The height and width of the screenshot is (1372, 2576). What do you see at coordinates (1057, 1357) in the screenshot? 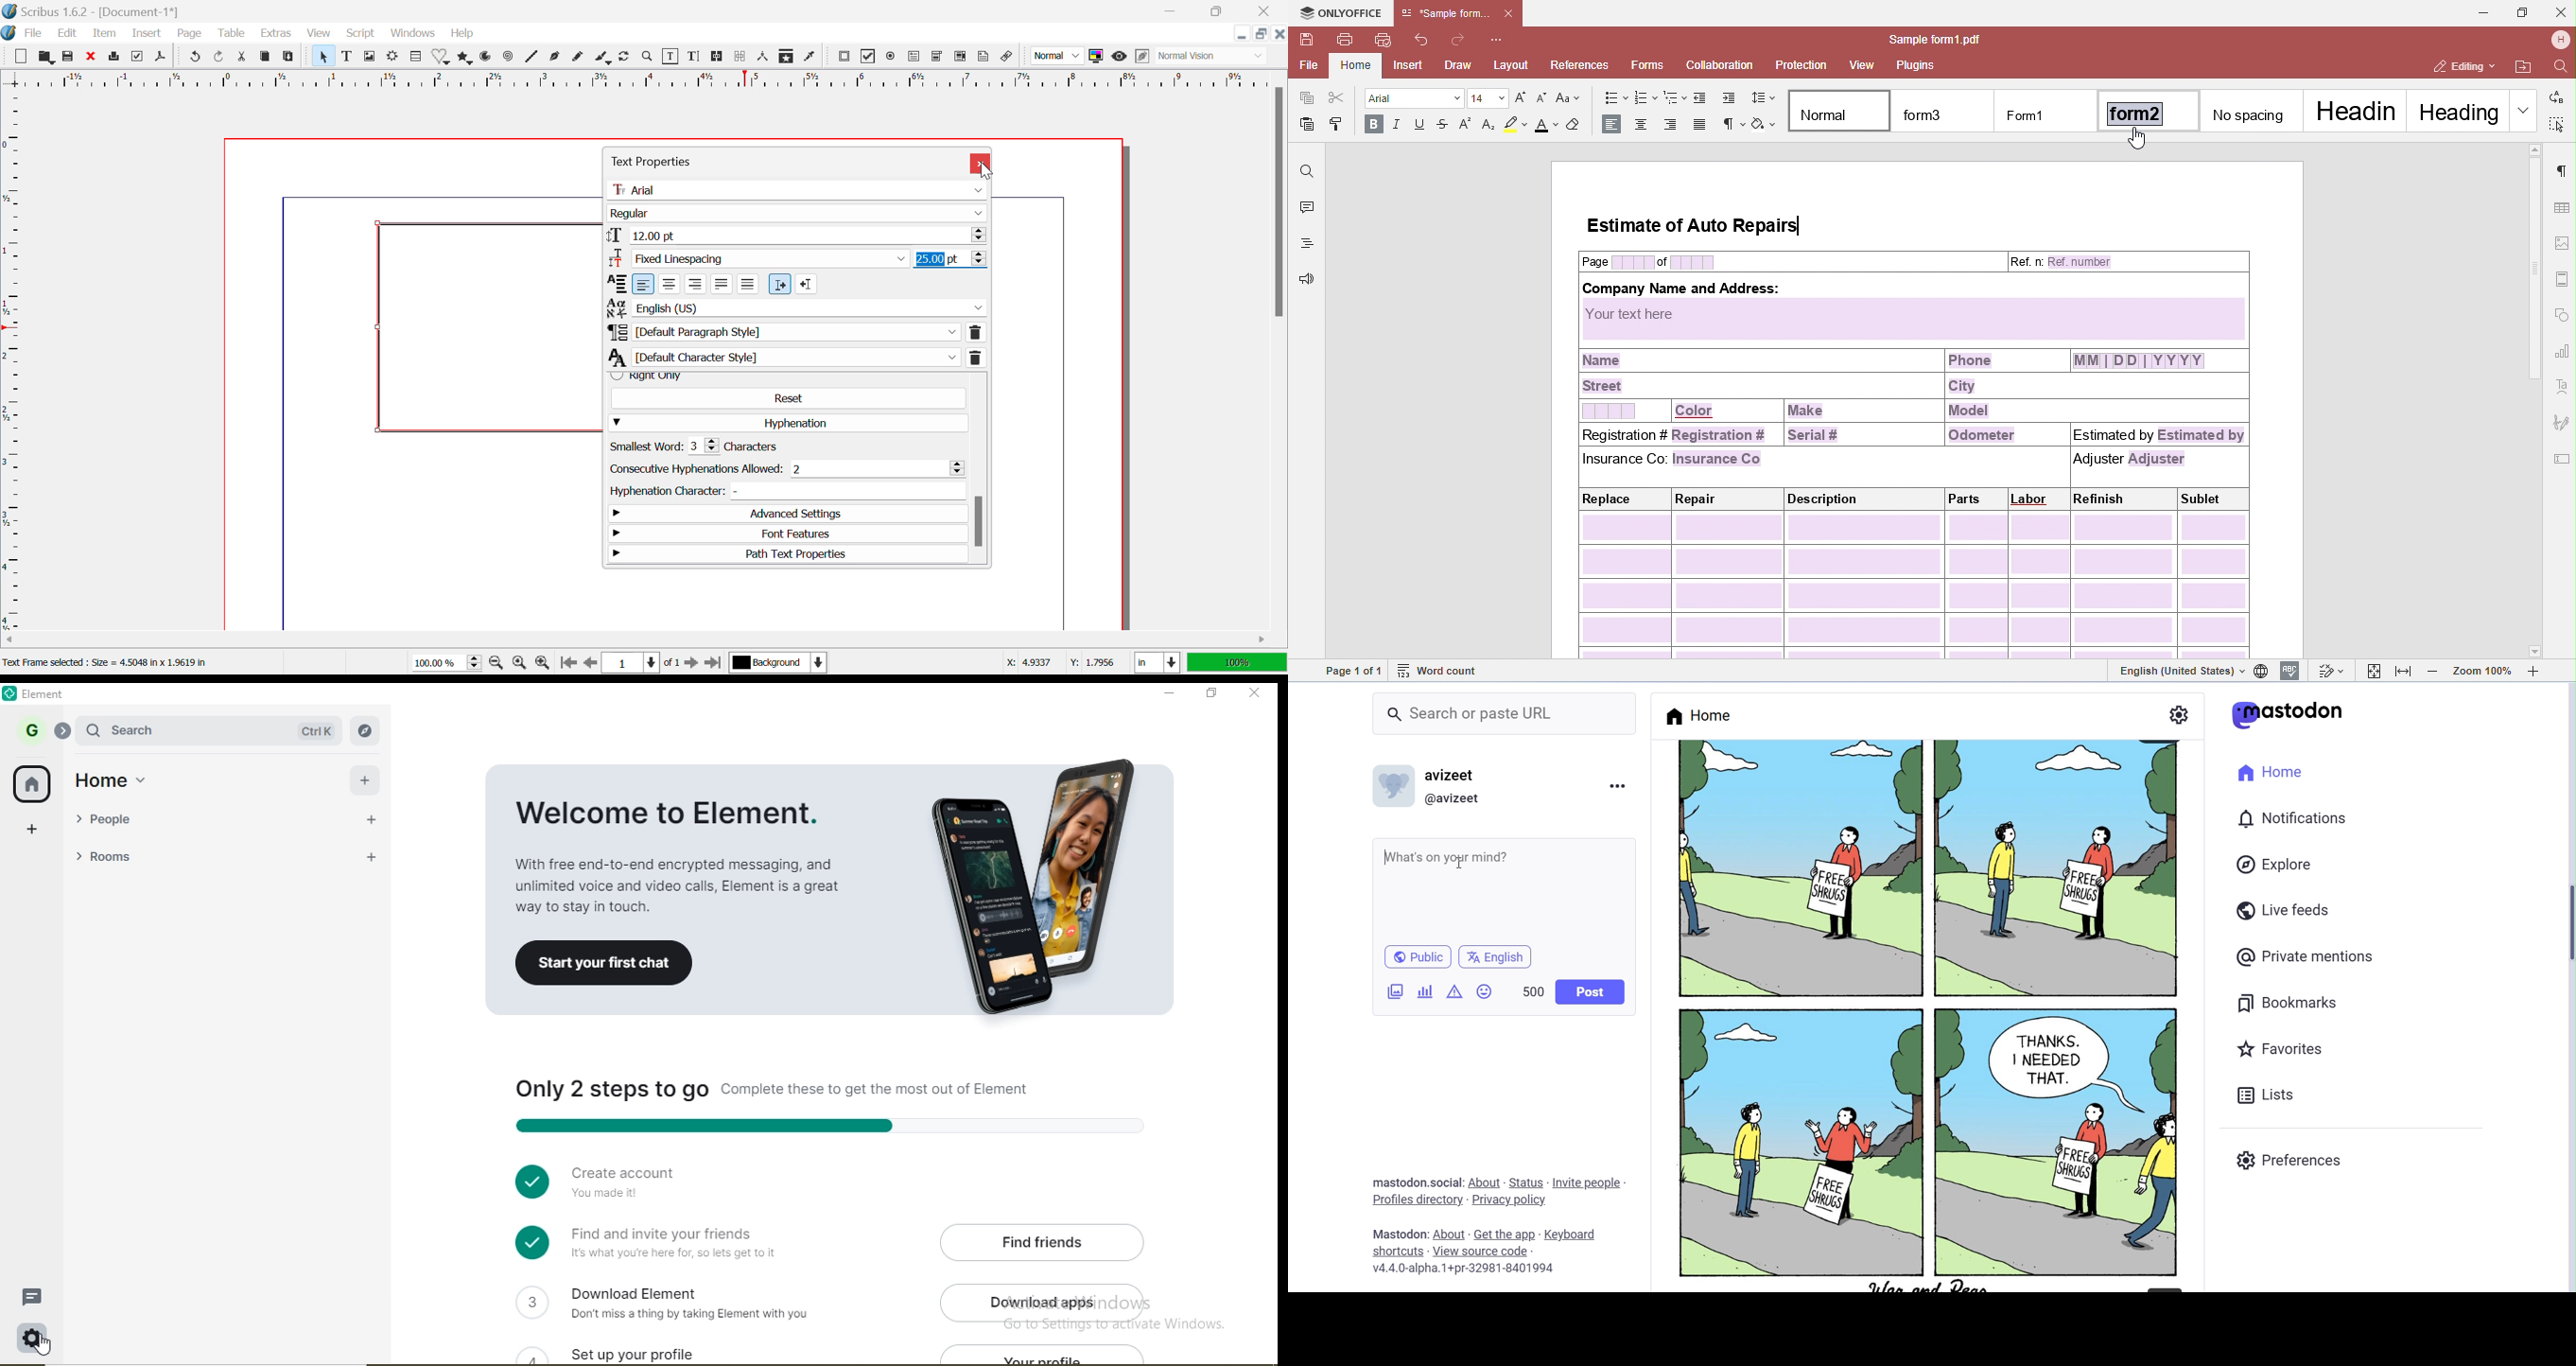
I see `your profile` at bounding box center [1057, 1357].